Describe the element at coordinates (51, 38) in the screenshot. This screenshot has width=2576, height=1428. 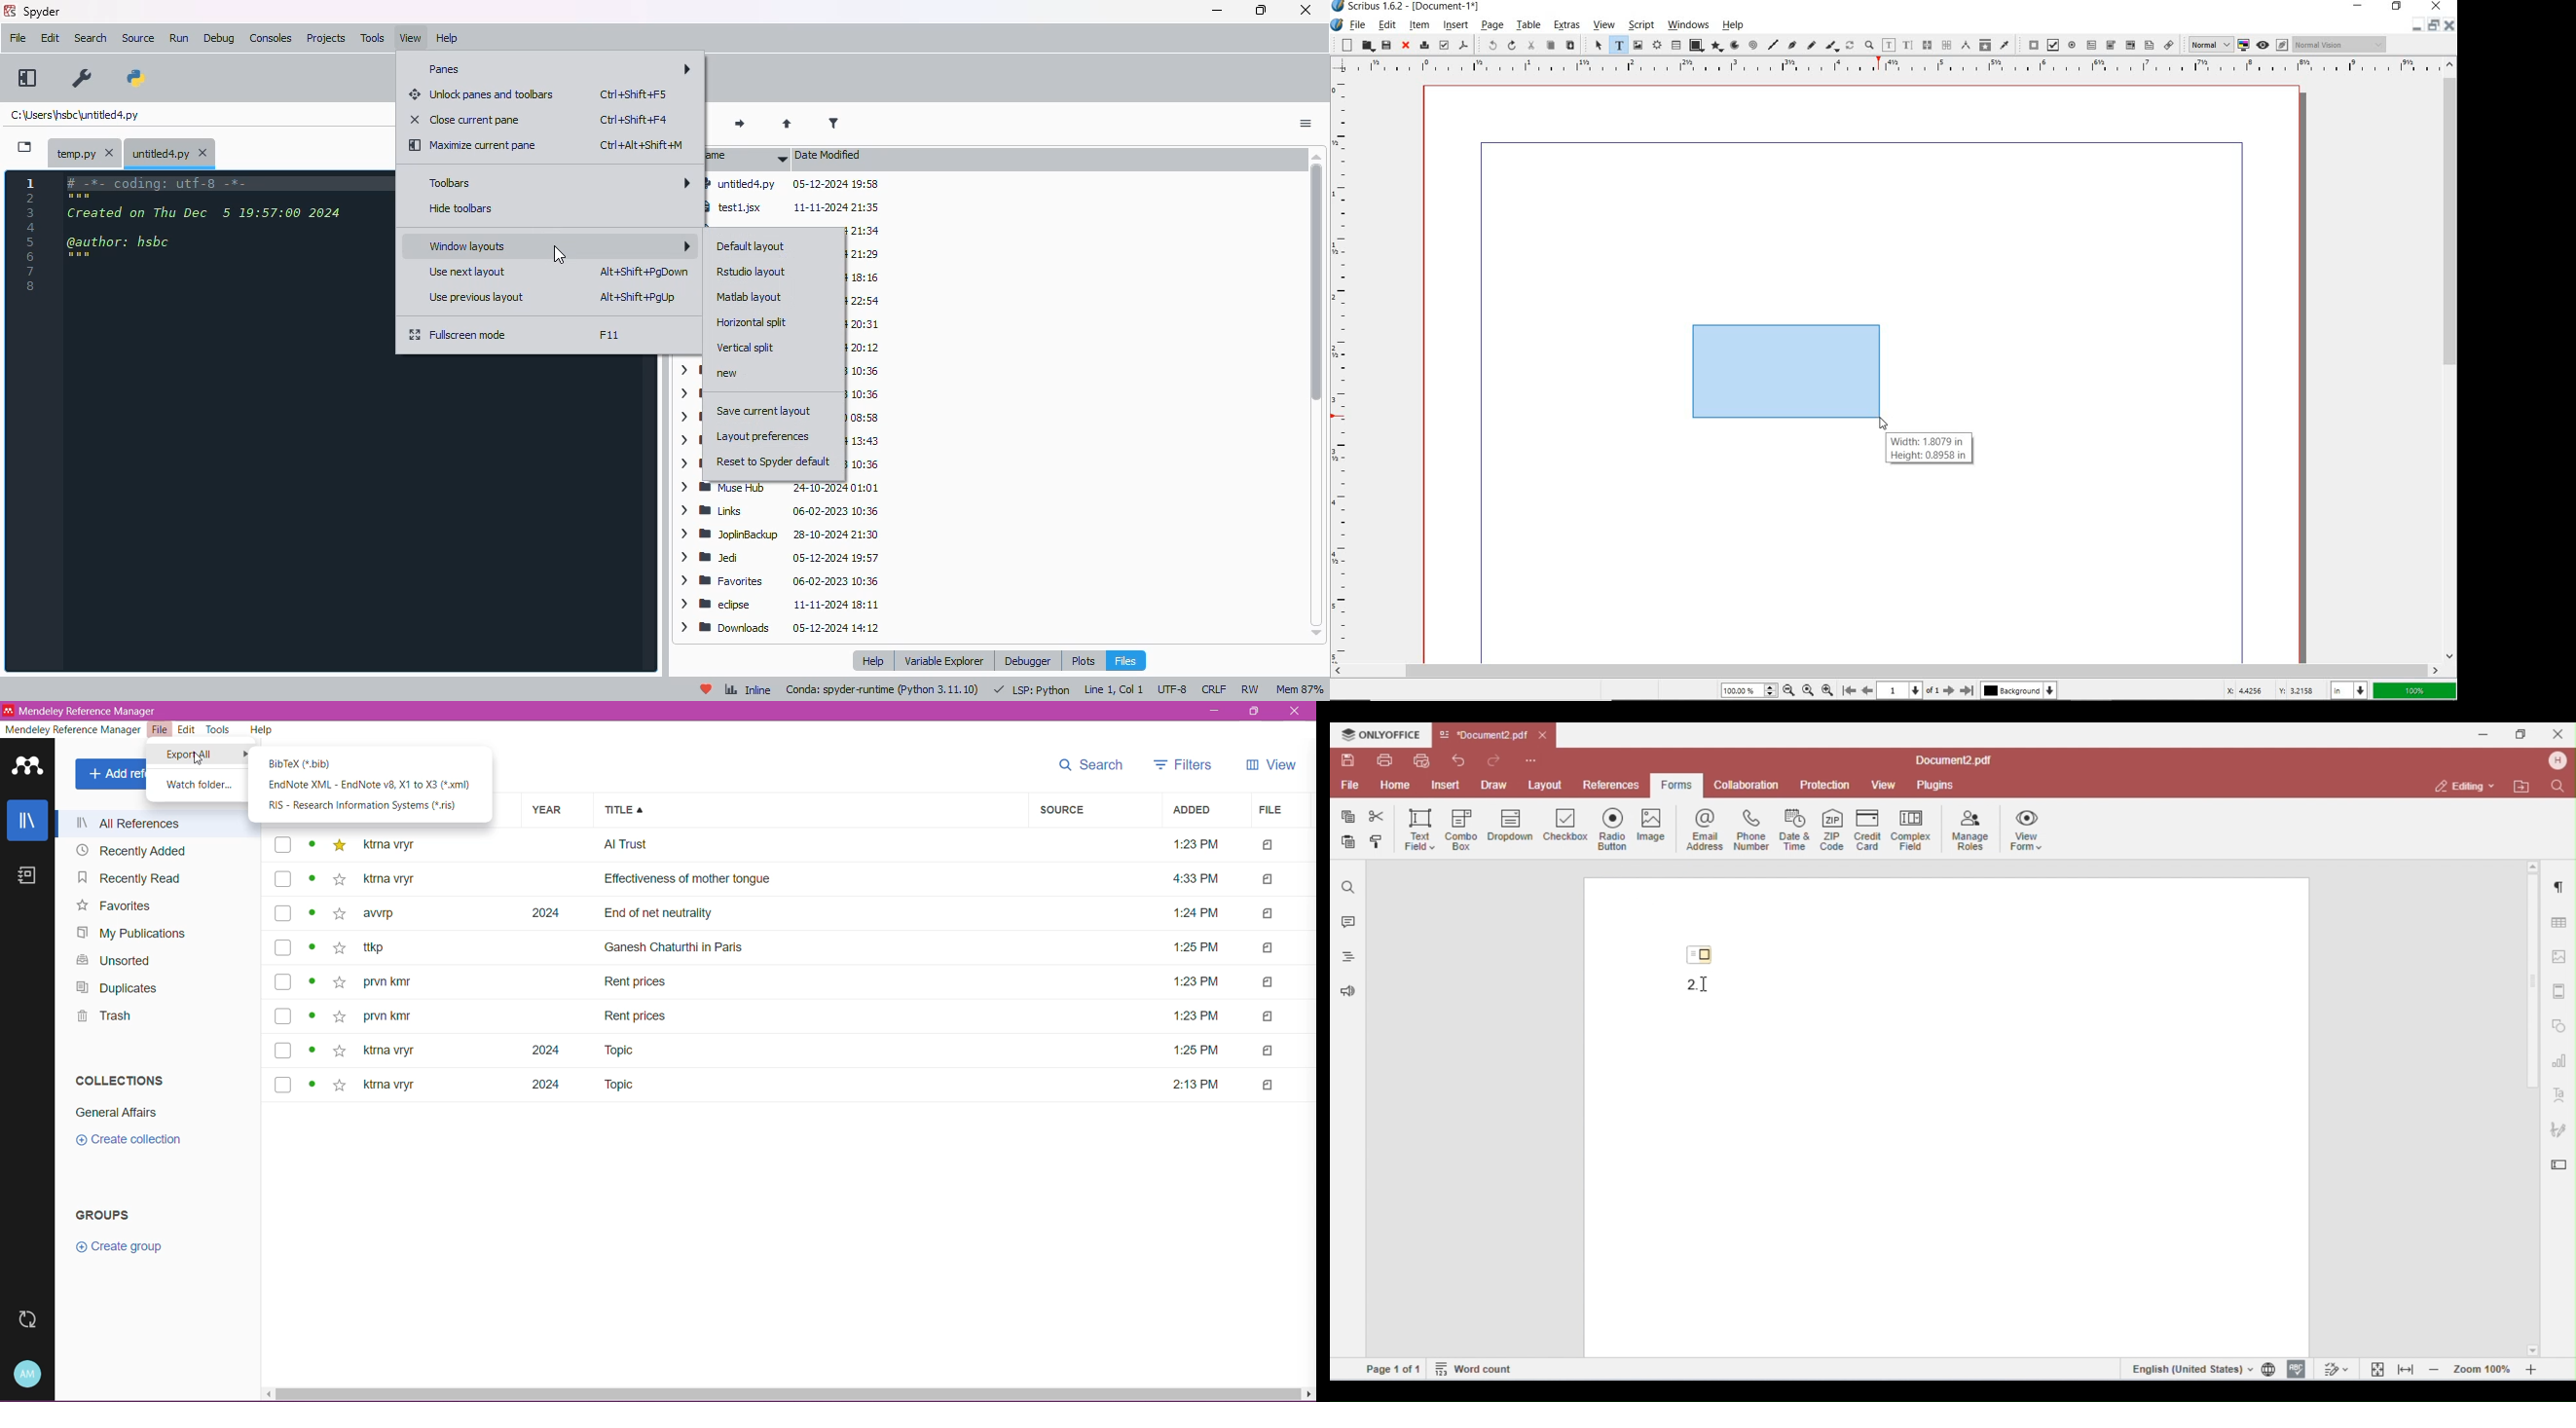
I see `edit` at that location.